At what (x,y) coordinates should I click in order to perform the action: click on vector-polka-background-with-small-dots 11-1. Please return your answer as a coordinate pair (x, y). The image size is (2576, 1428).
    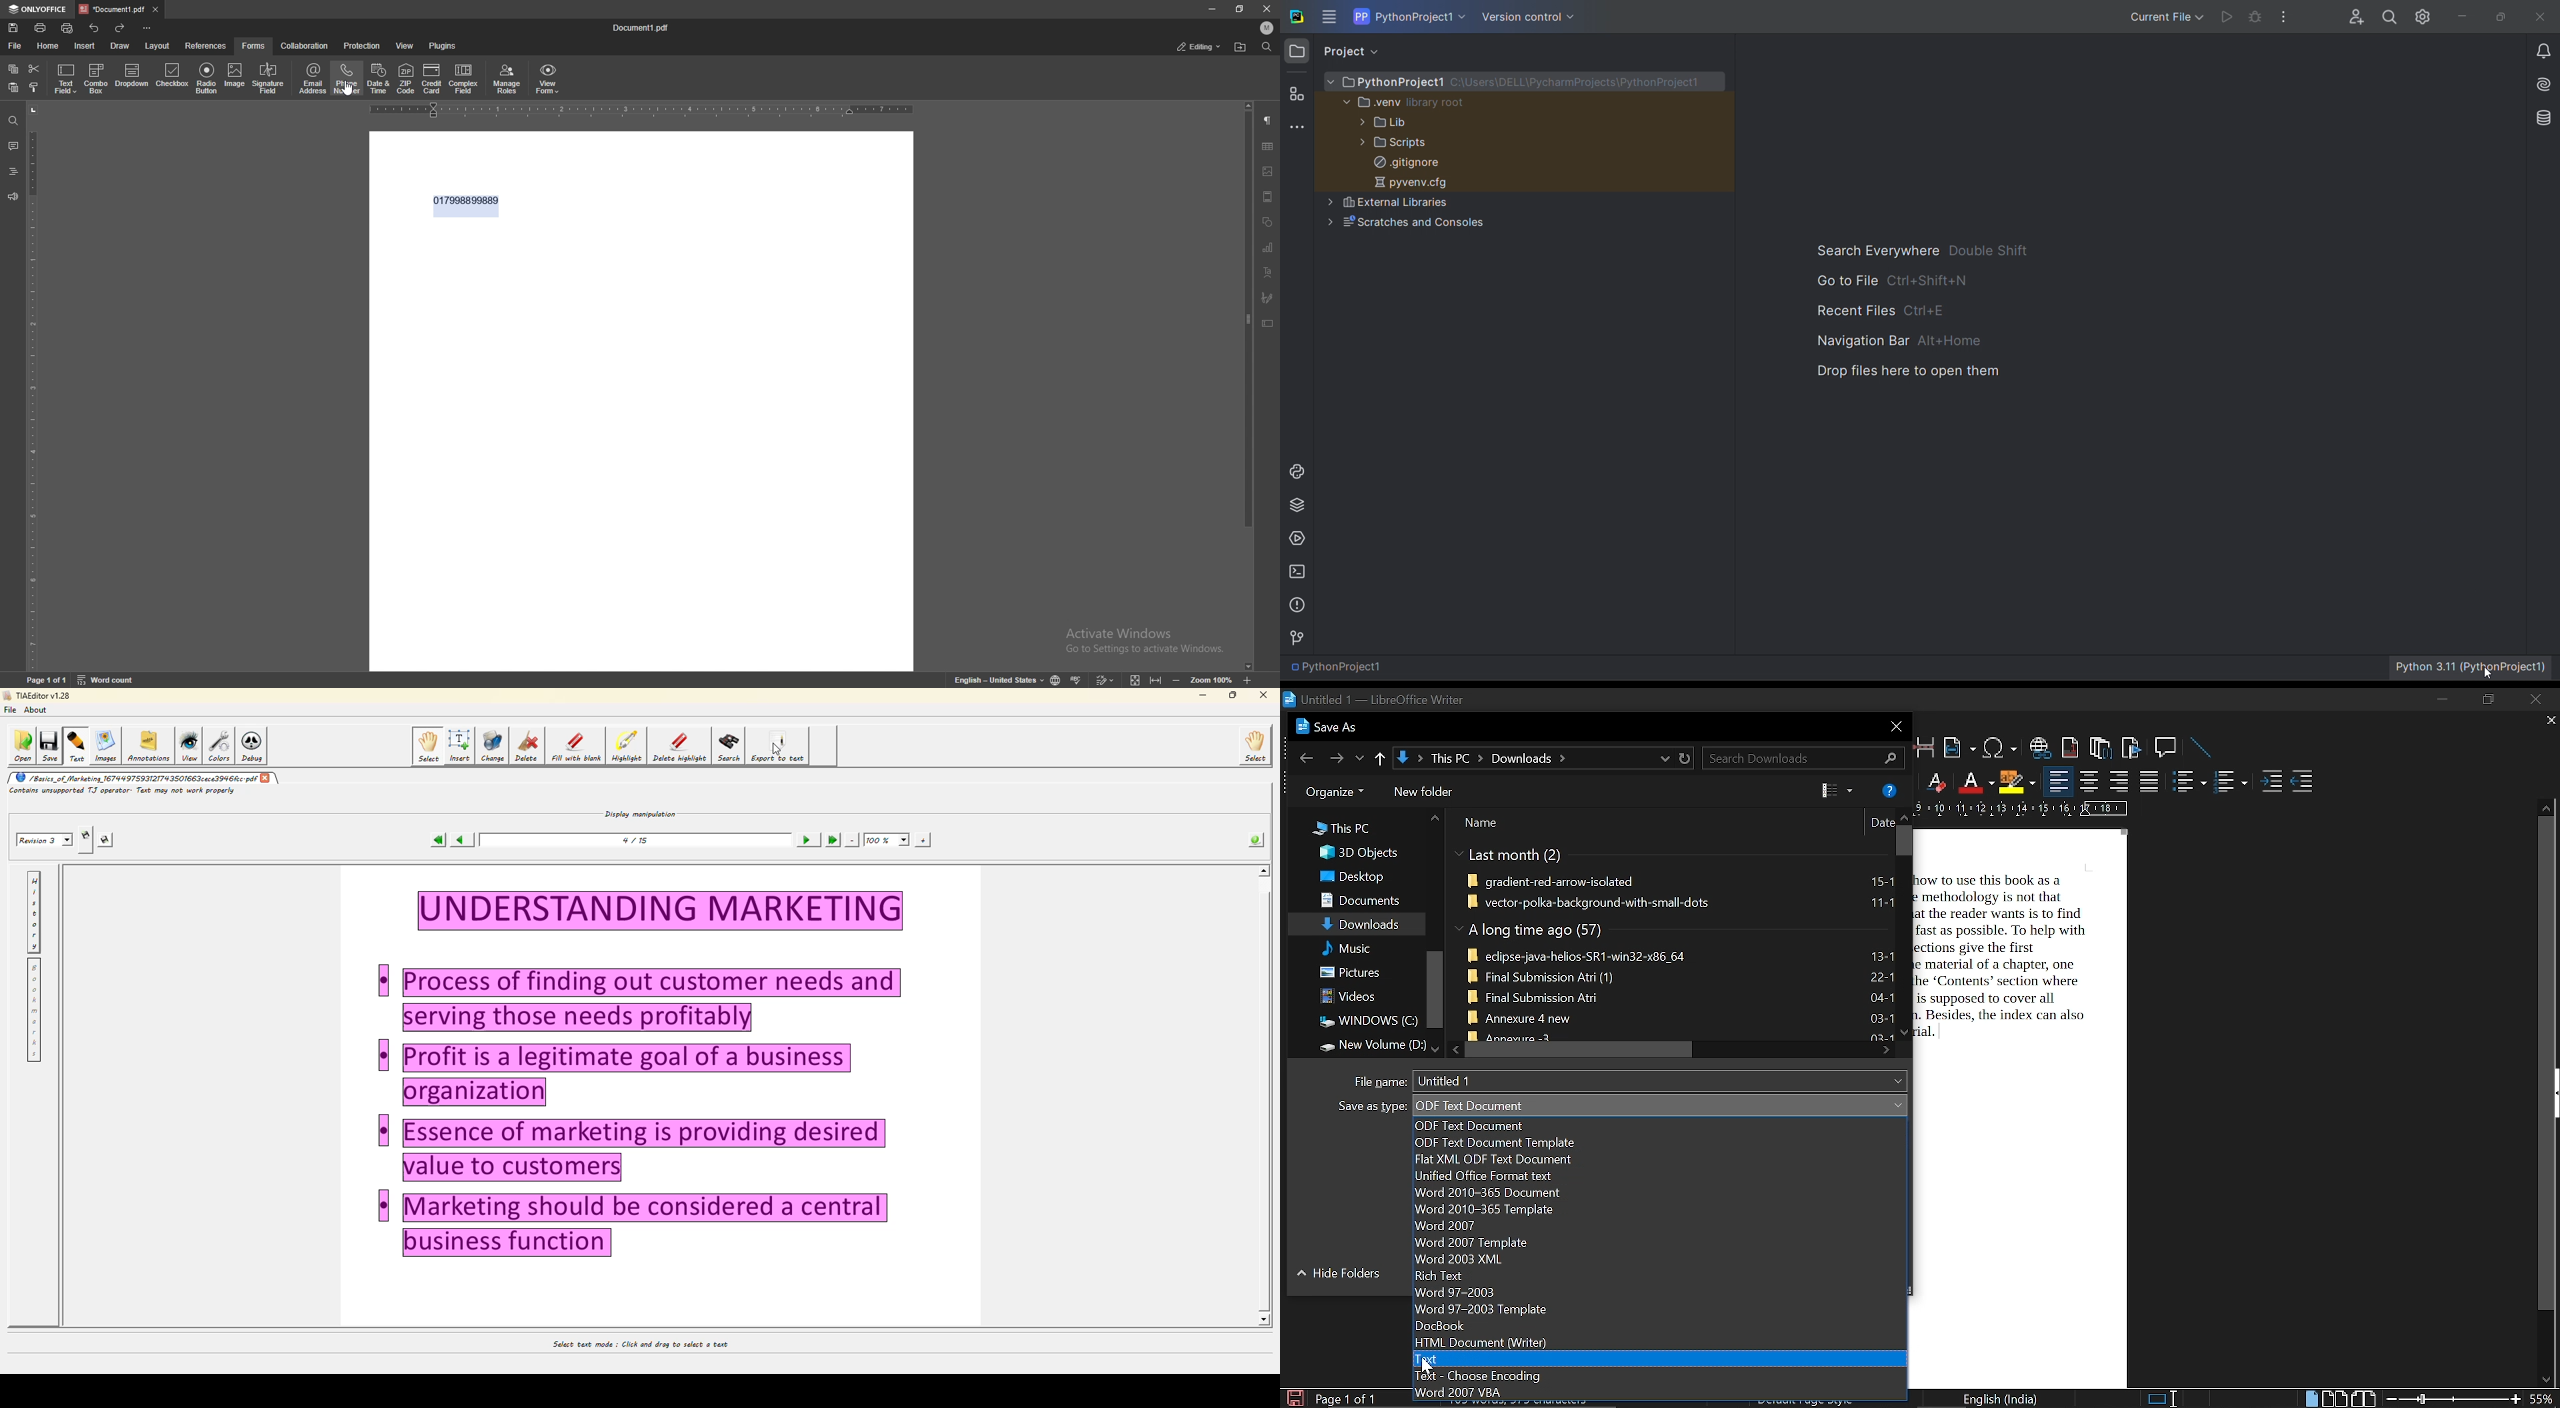
    Looking at the image, I should click on (1681, 902).